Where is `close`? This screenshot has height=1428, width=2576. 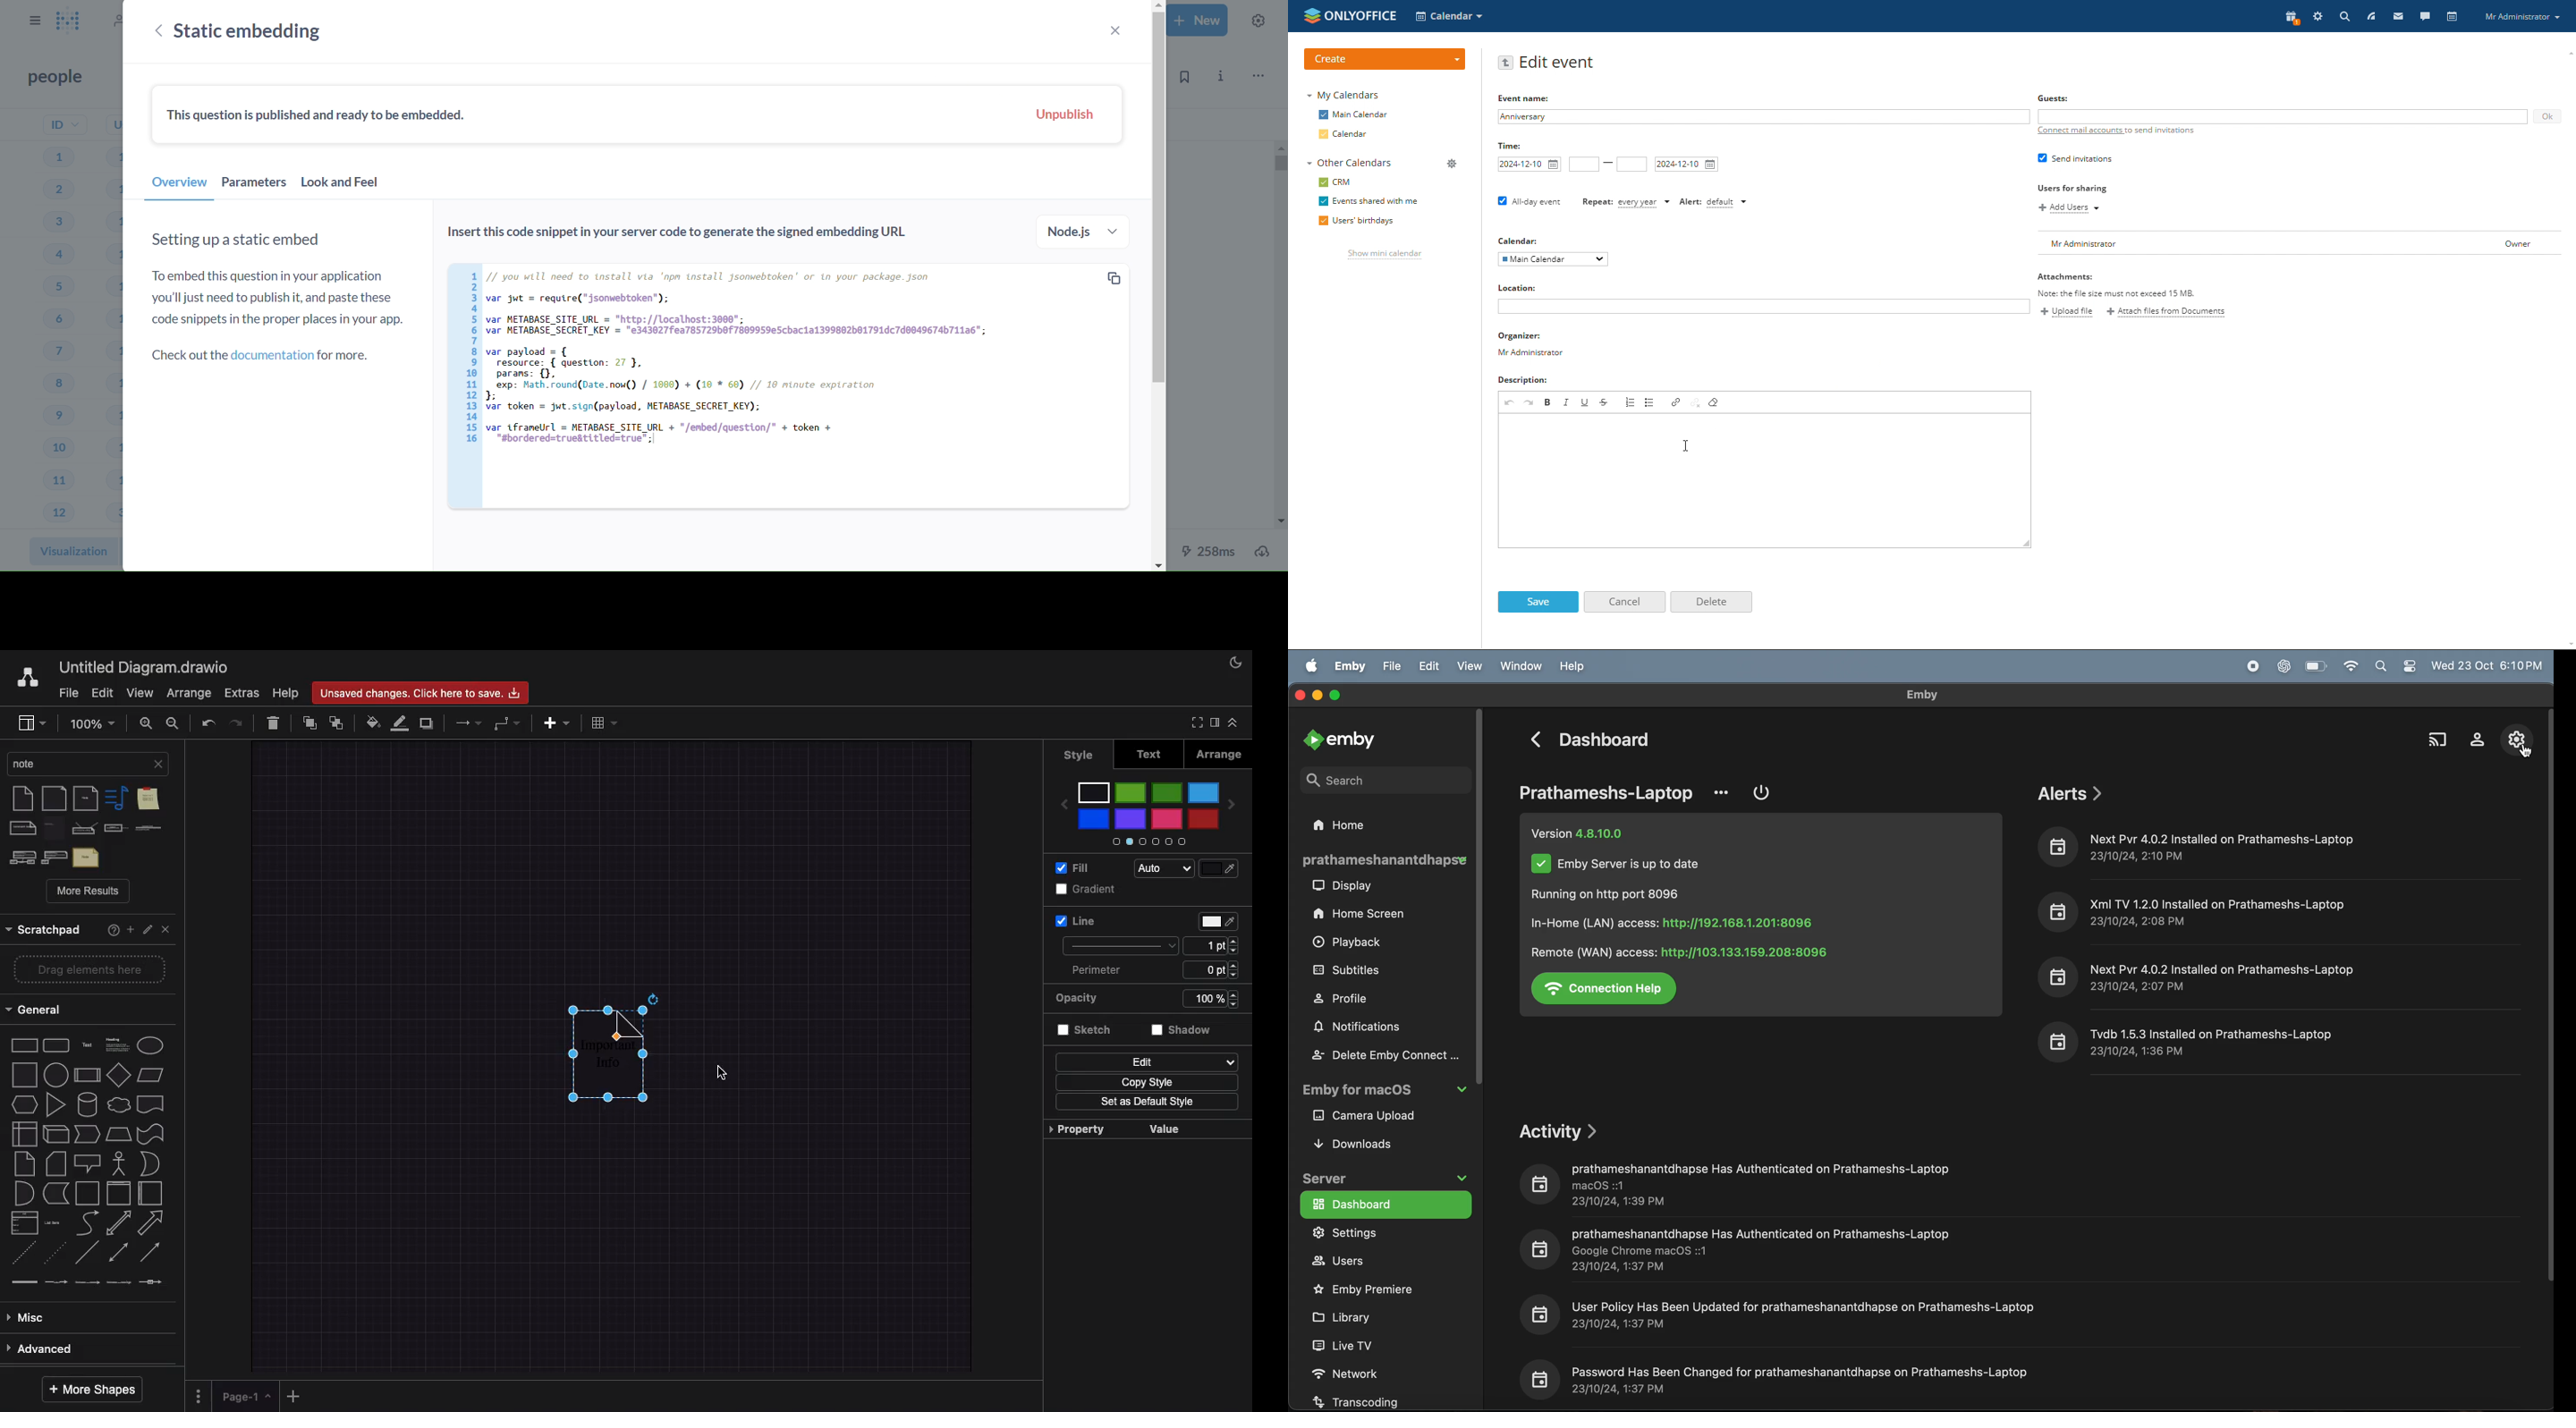 close is located at coordinates (169, 931).